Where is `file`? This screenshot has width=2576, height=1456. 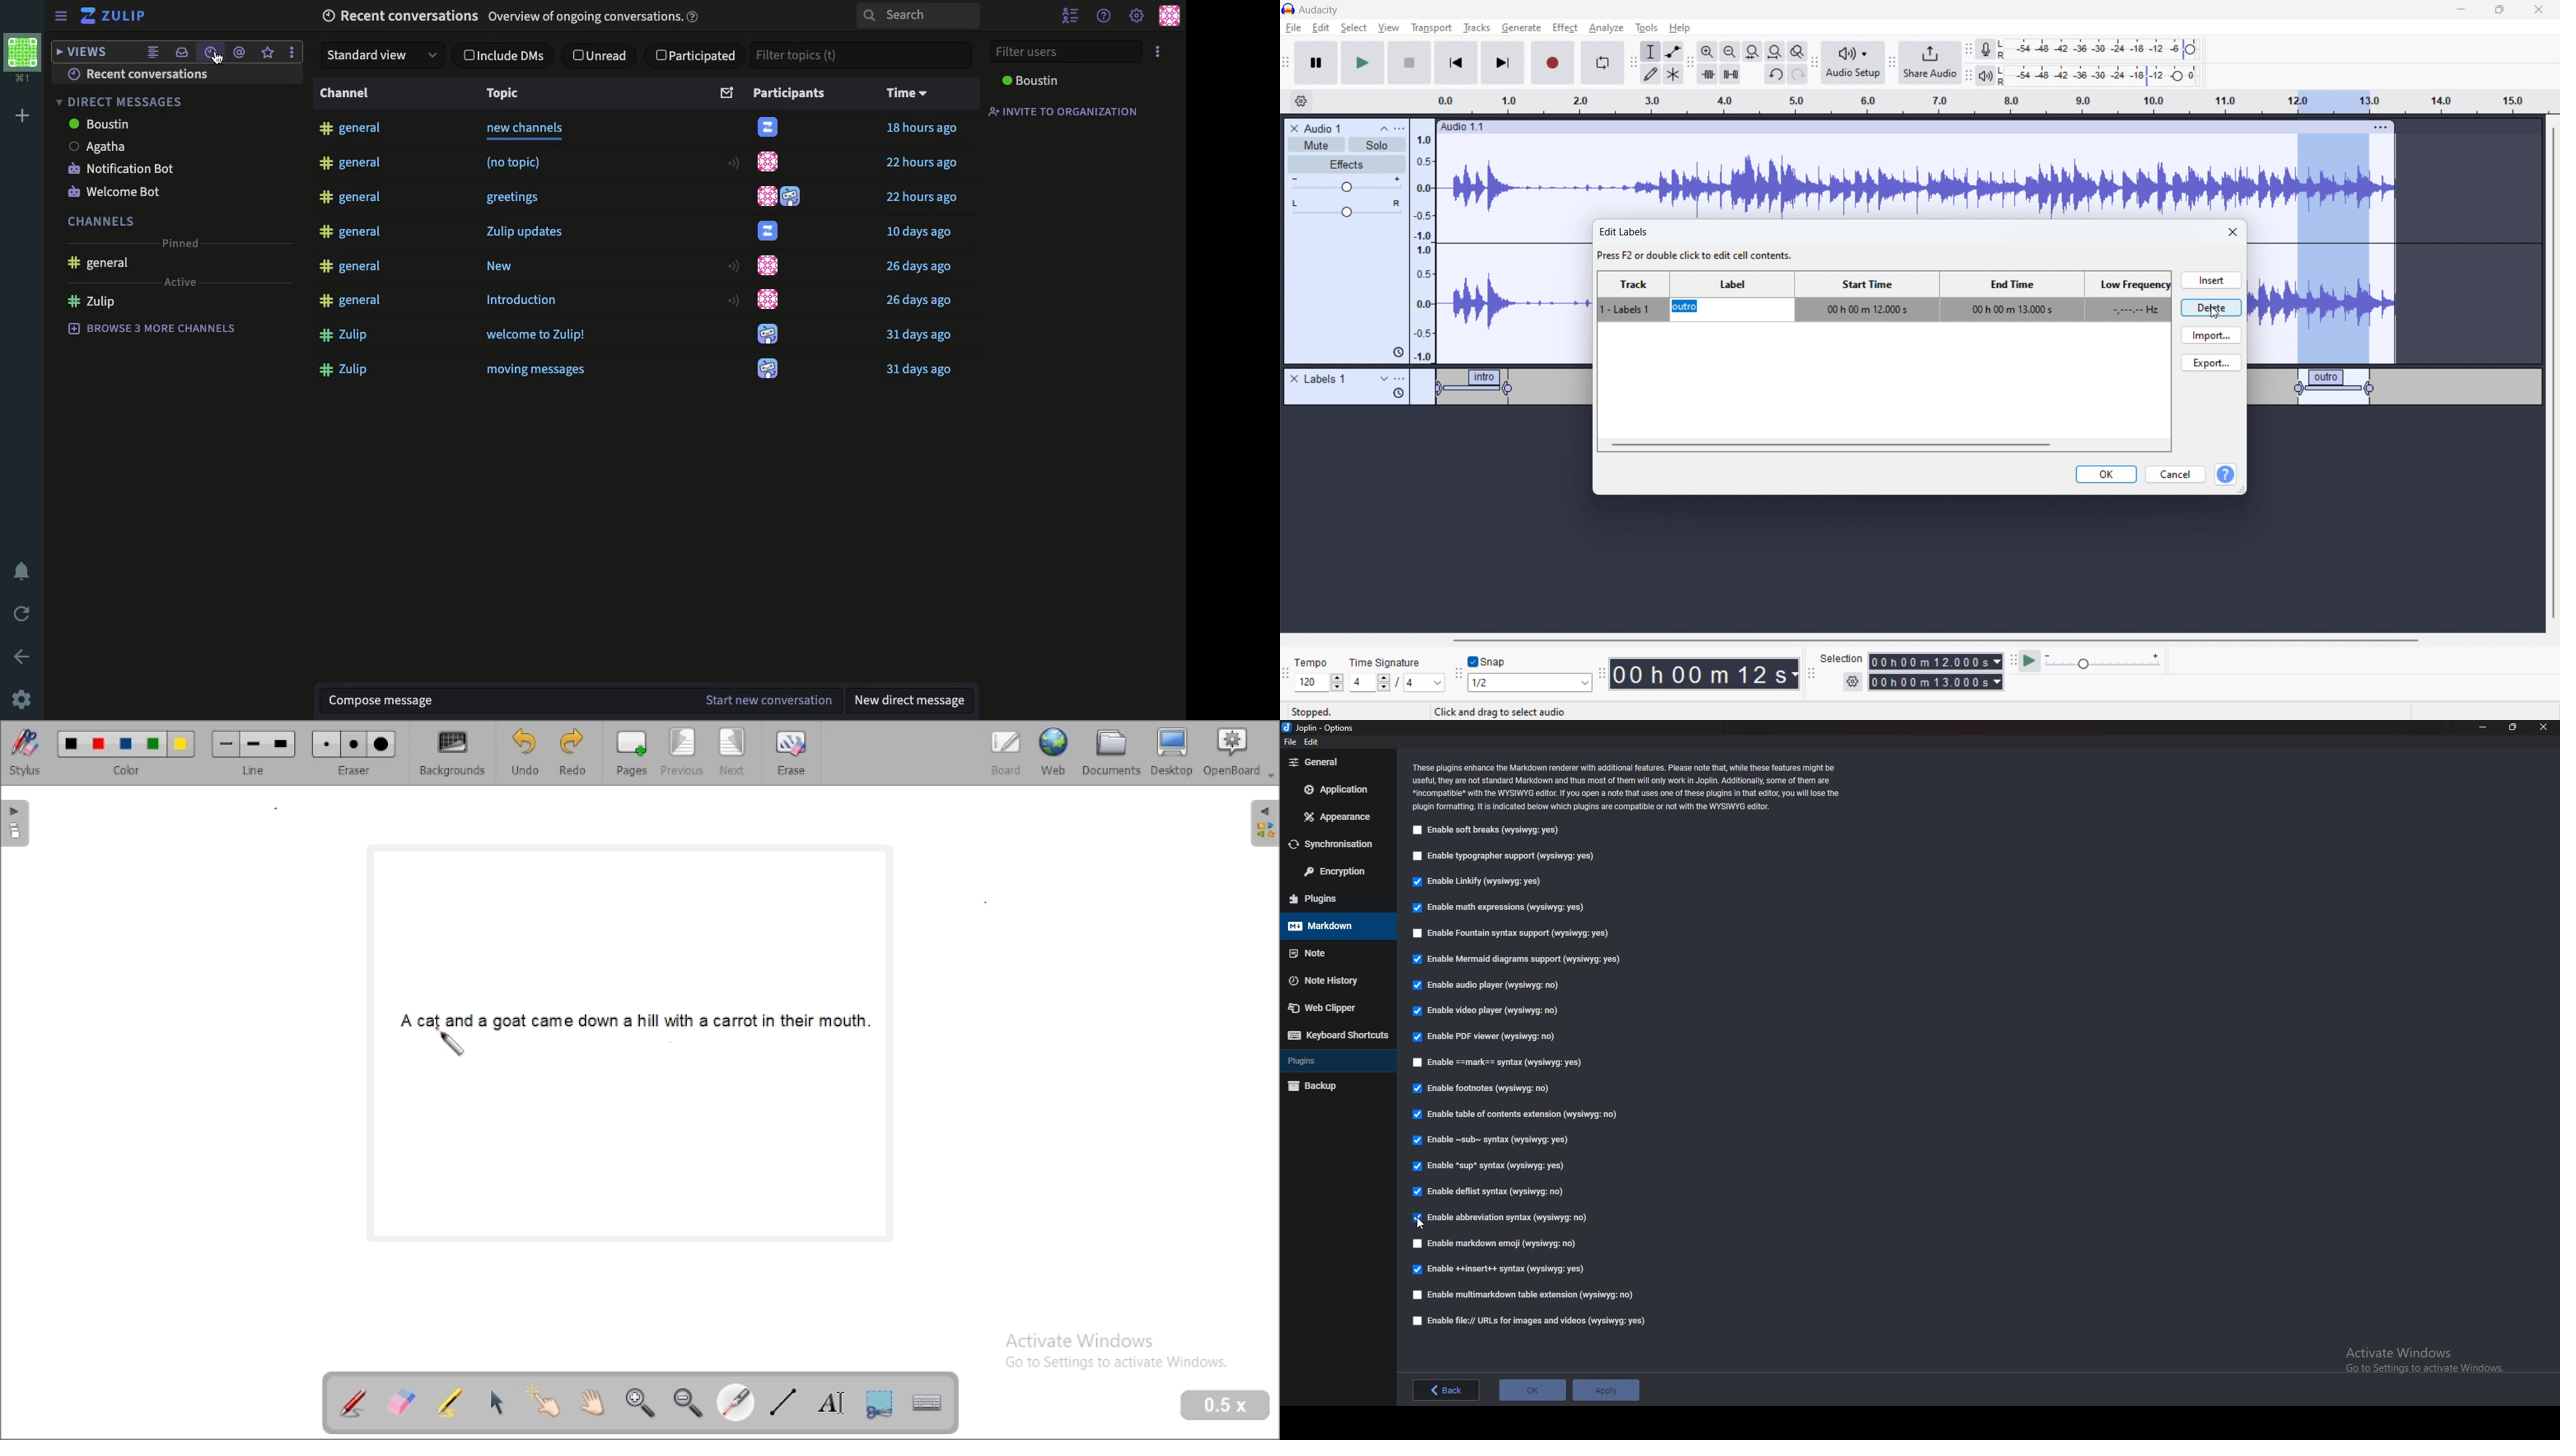 file is located at coordinates (1289, 741).